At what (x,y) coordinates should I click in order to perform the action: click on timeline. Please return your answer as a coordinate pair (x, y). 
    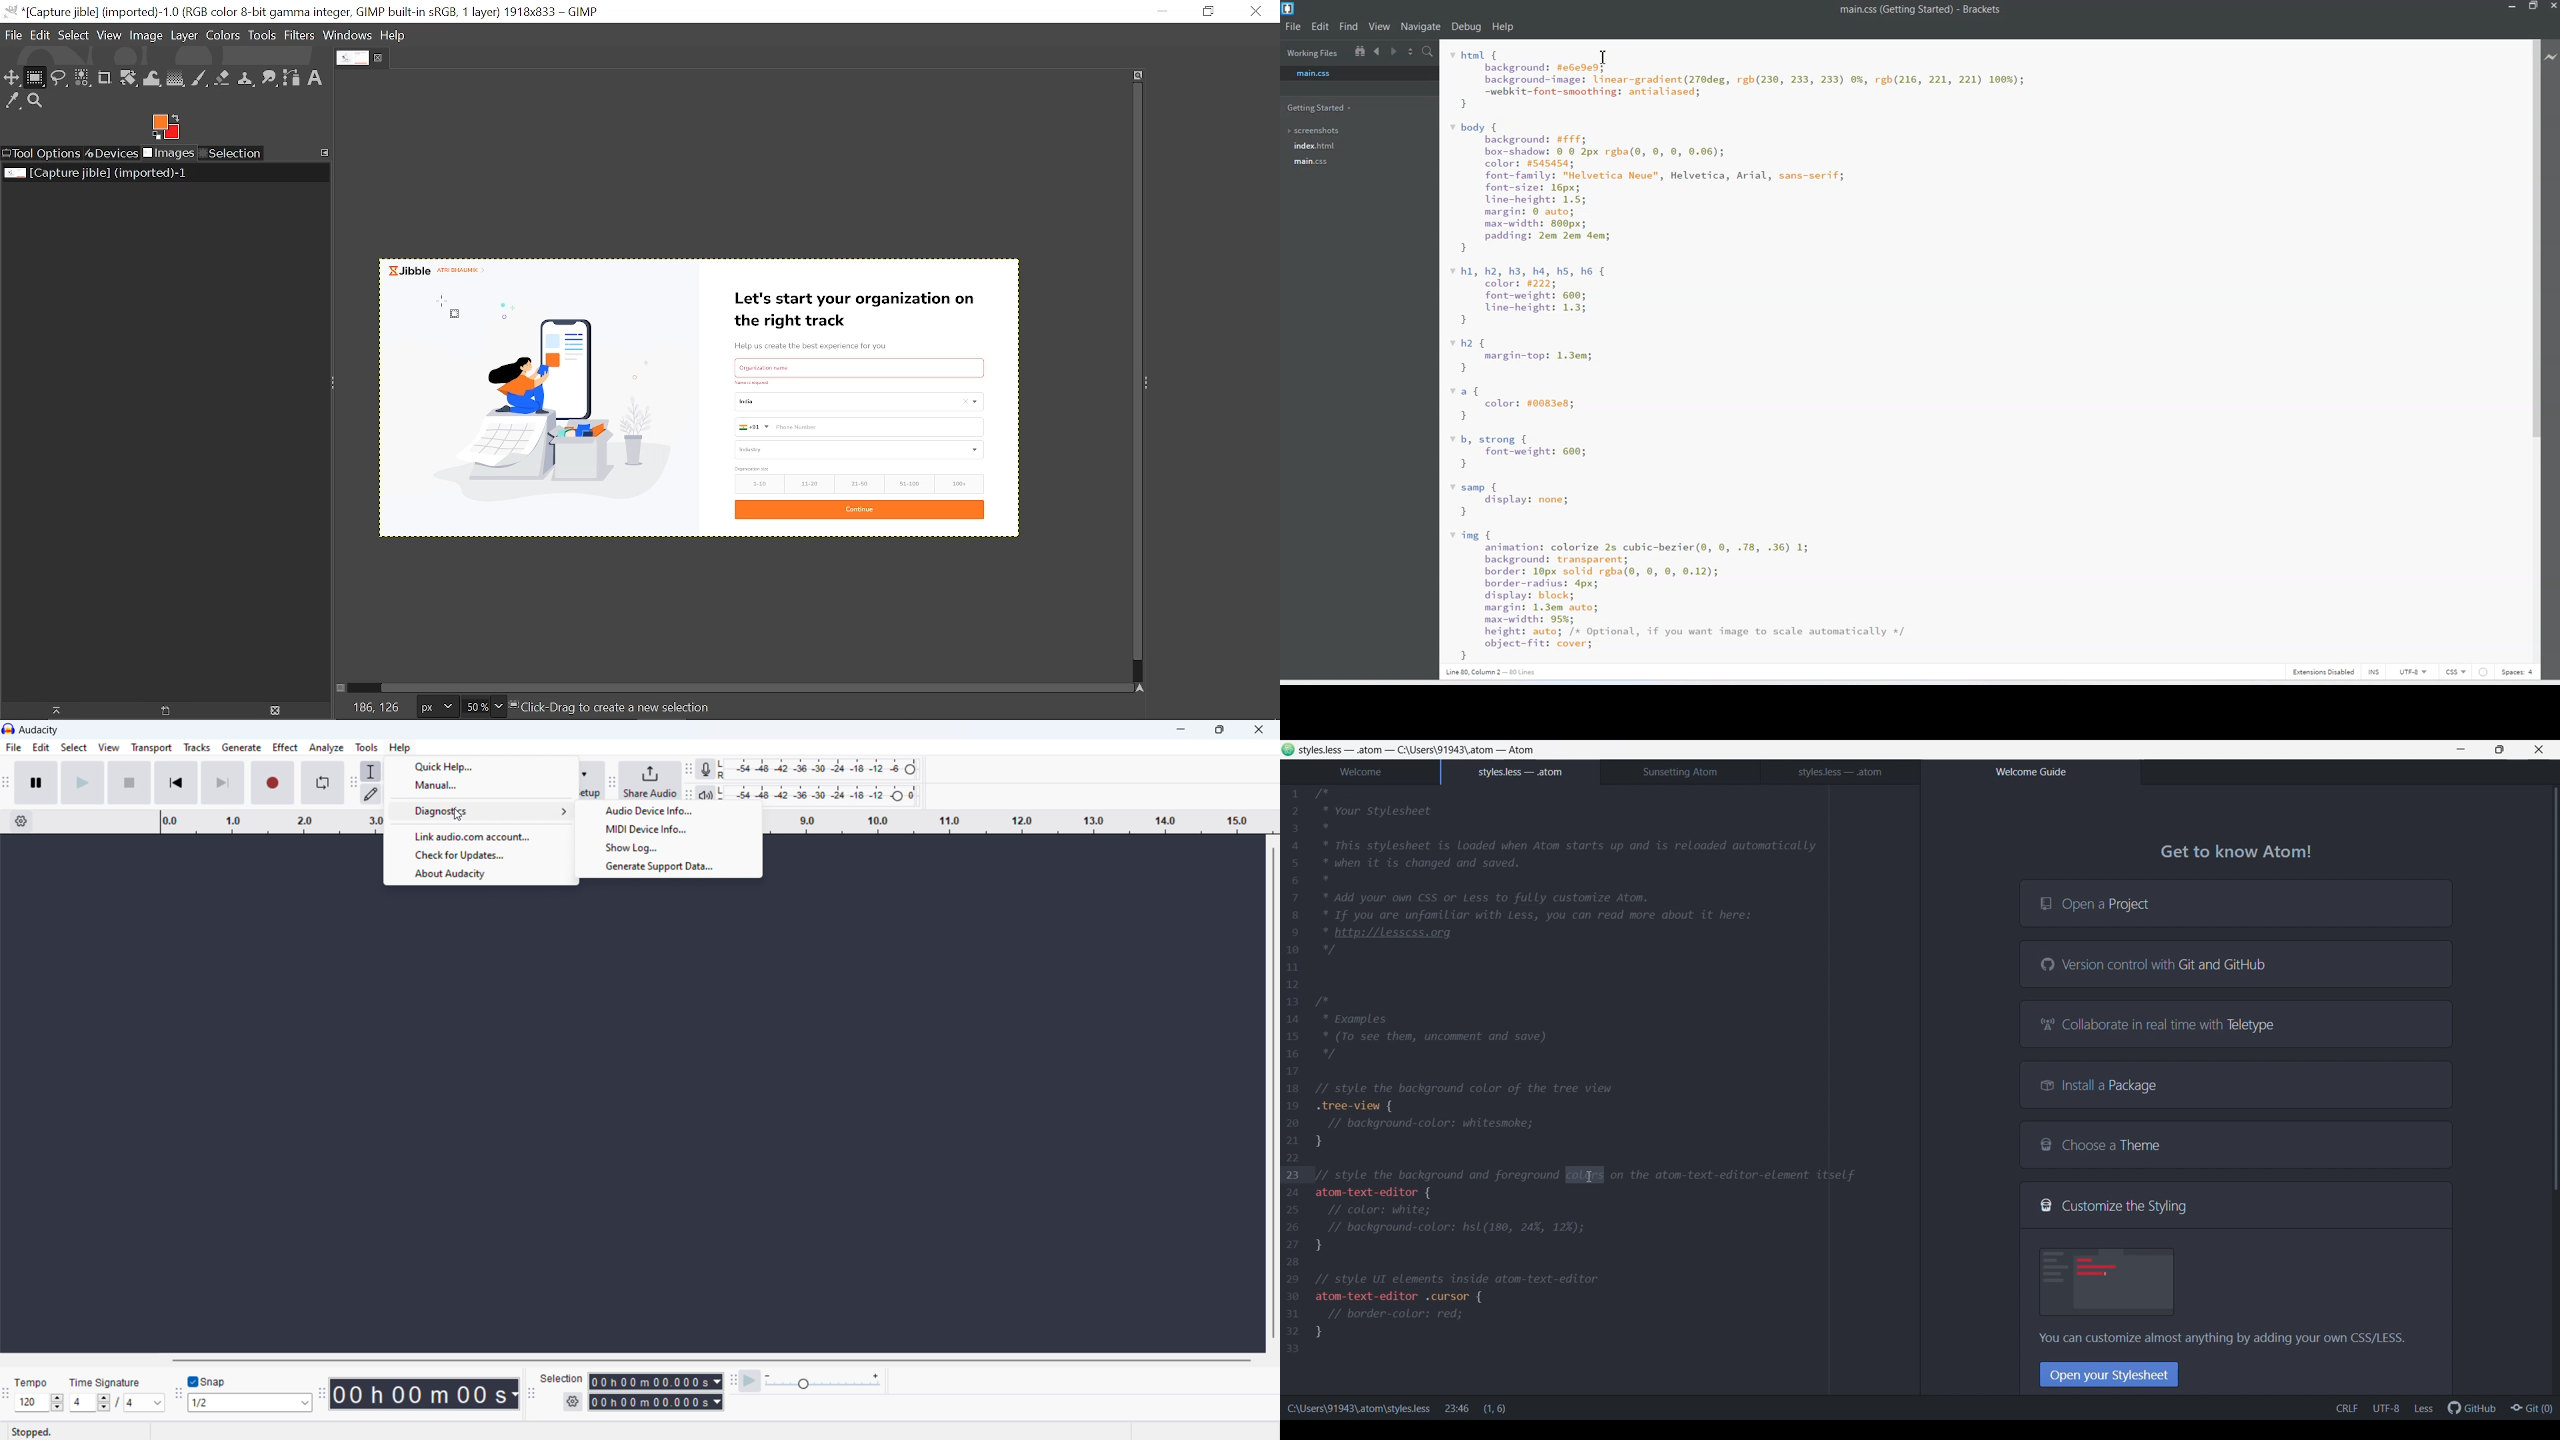
    Looking at the image, I should click on (262, 821).